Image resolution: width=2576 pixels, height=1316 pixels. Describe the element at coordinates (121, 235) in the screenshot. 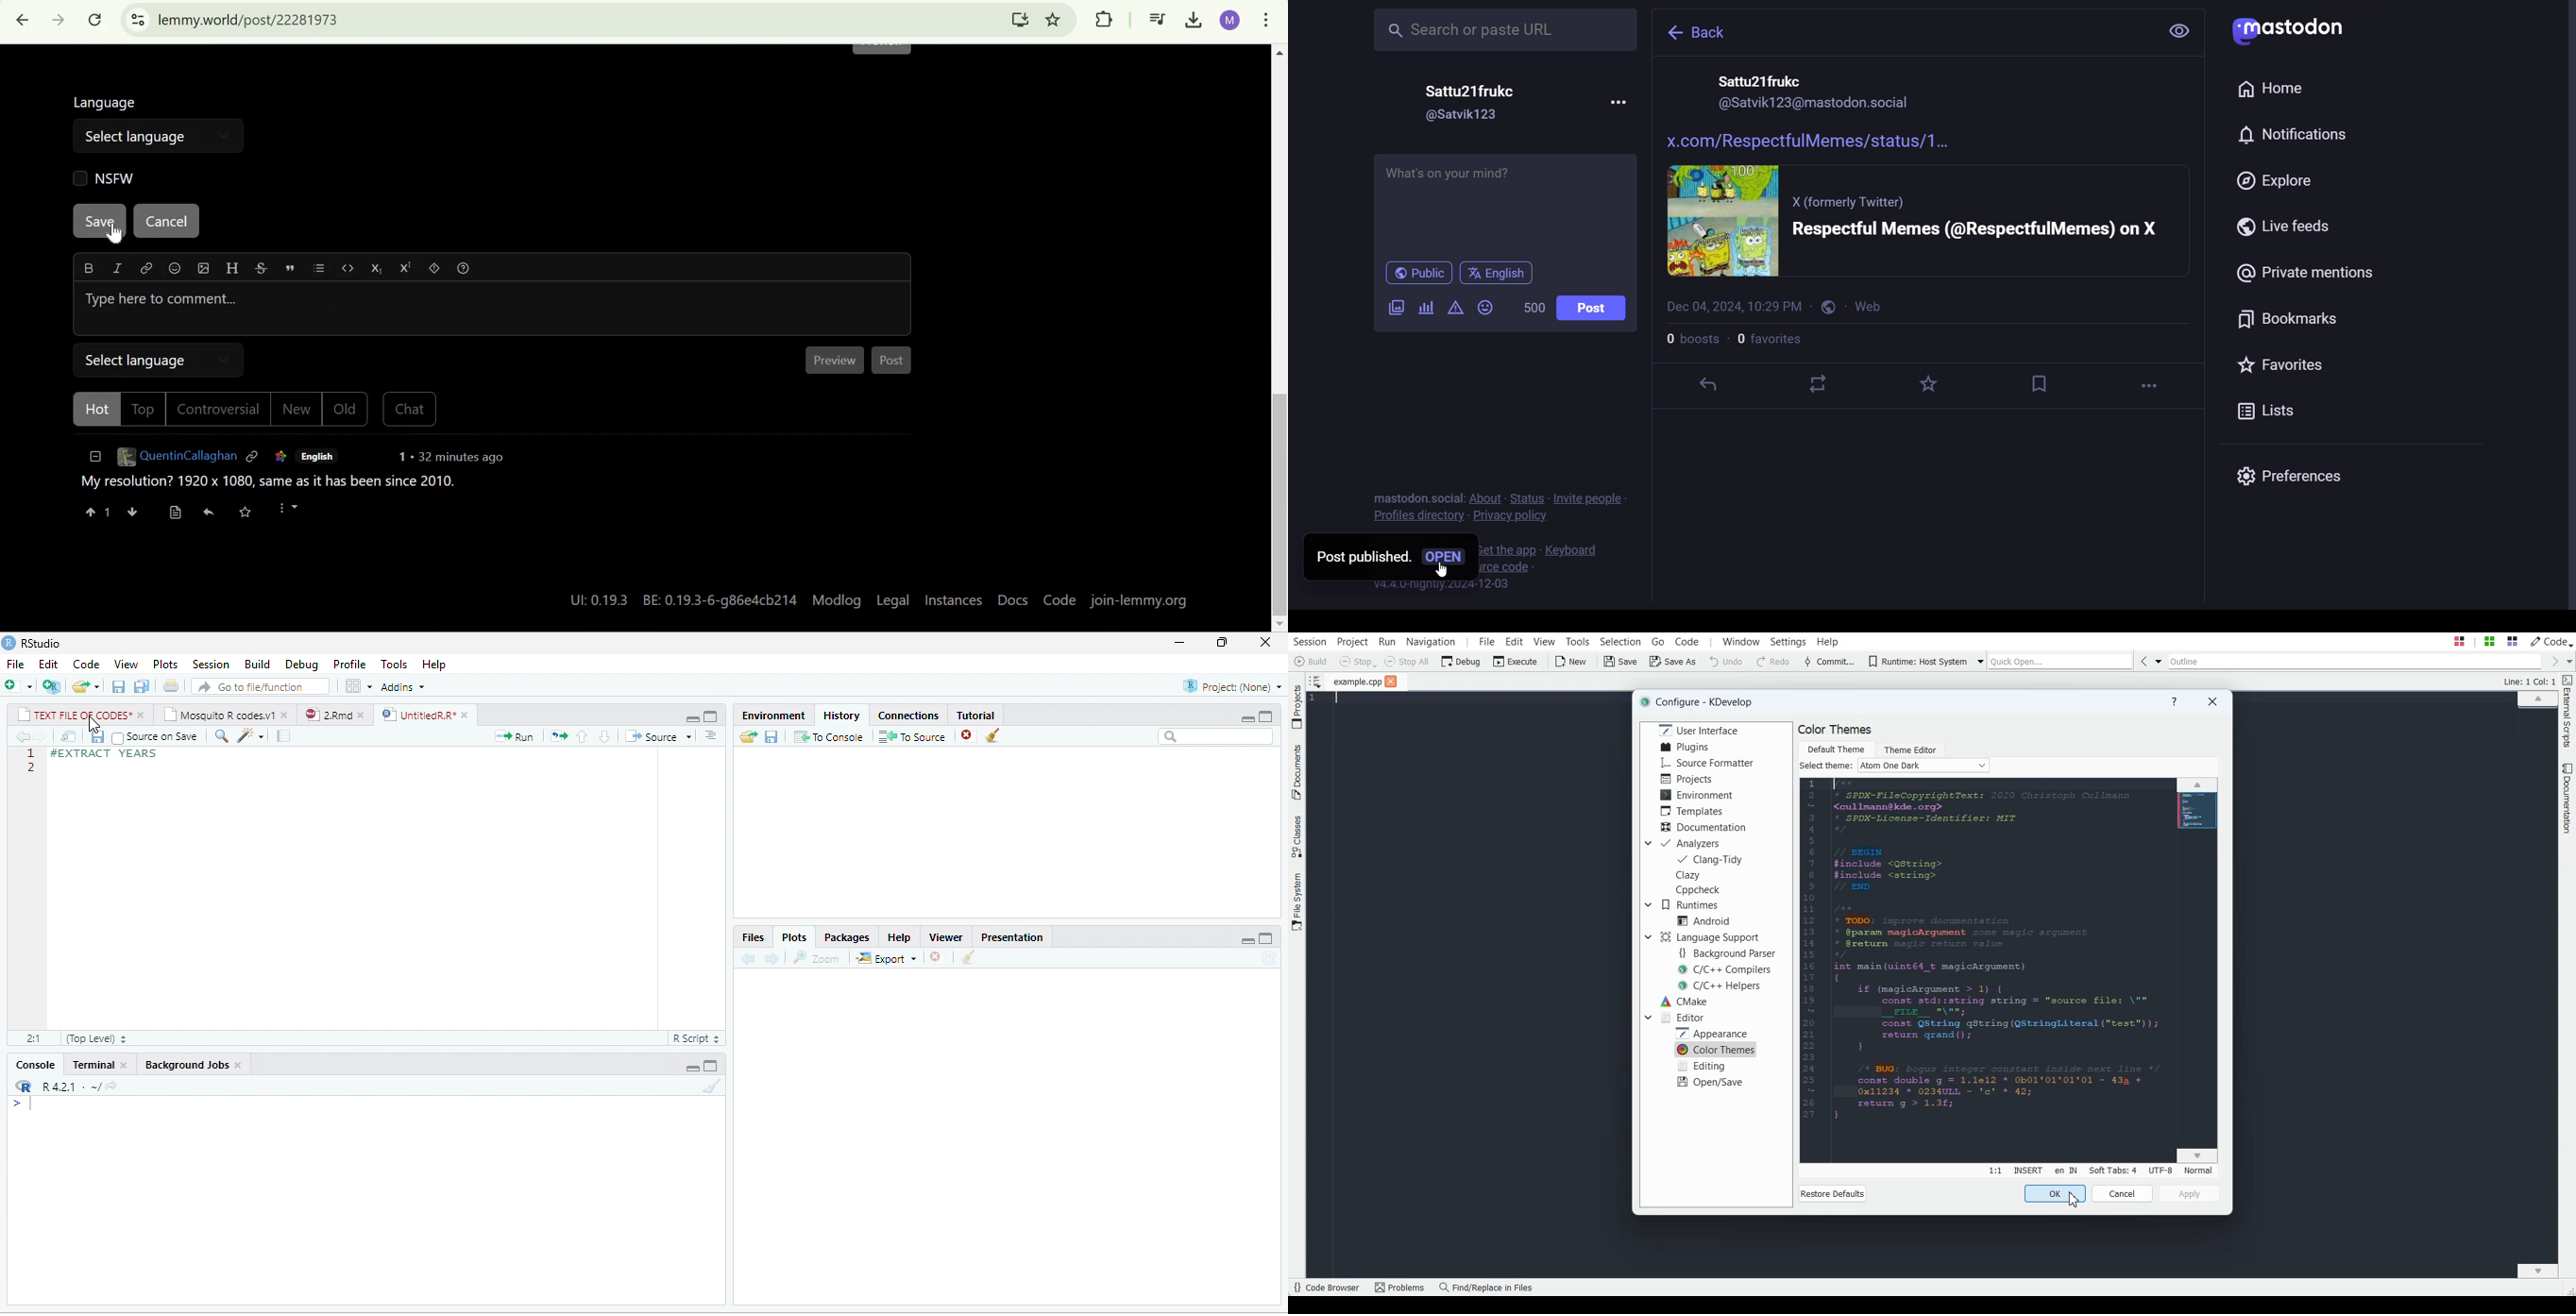

I see `cursor` at that location.